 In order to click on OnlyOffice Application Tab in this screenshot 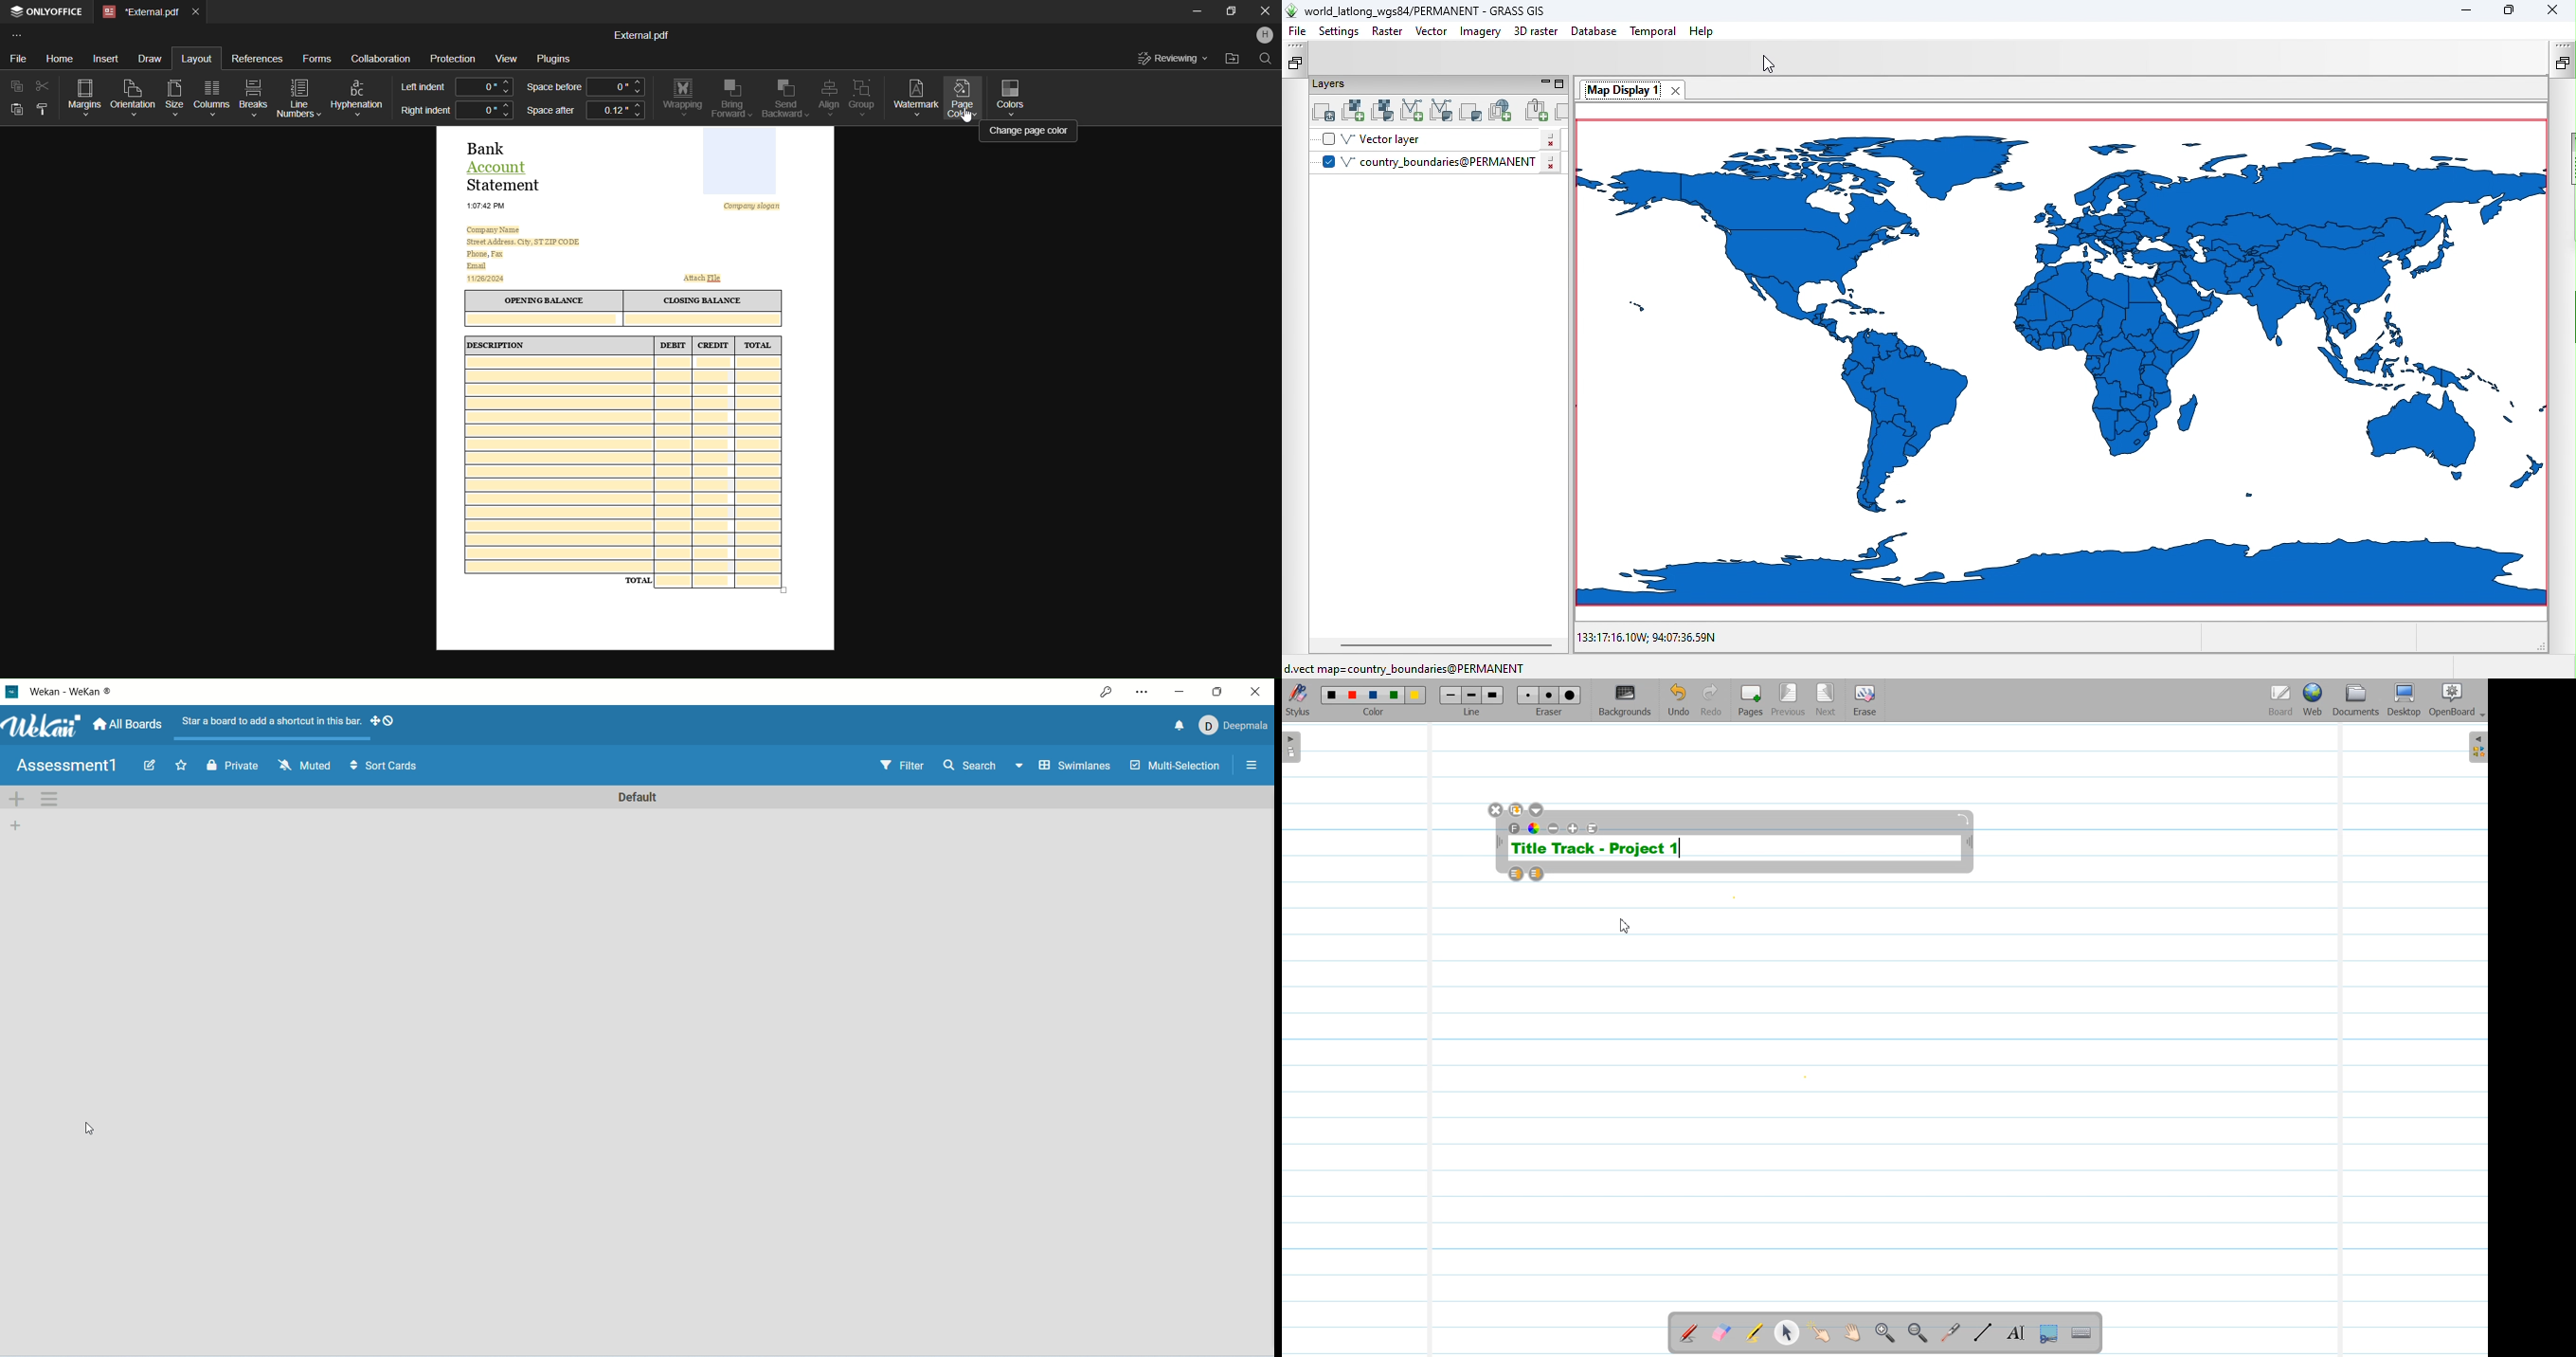, I will do `click(49, 13)`.